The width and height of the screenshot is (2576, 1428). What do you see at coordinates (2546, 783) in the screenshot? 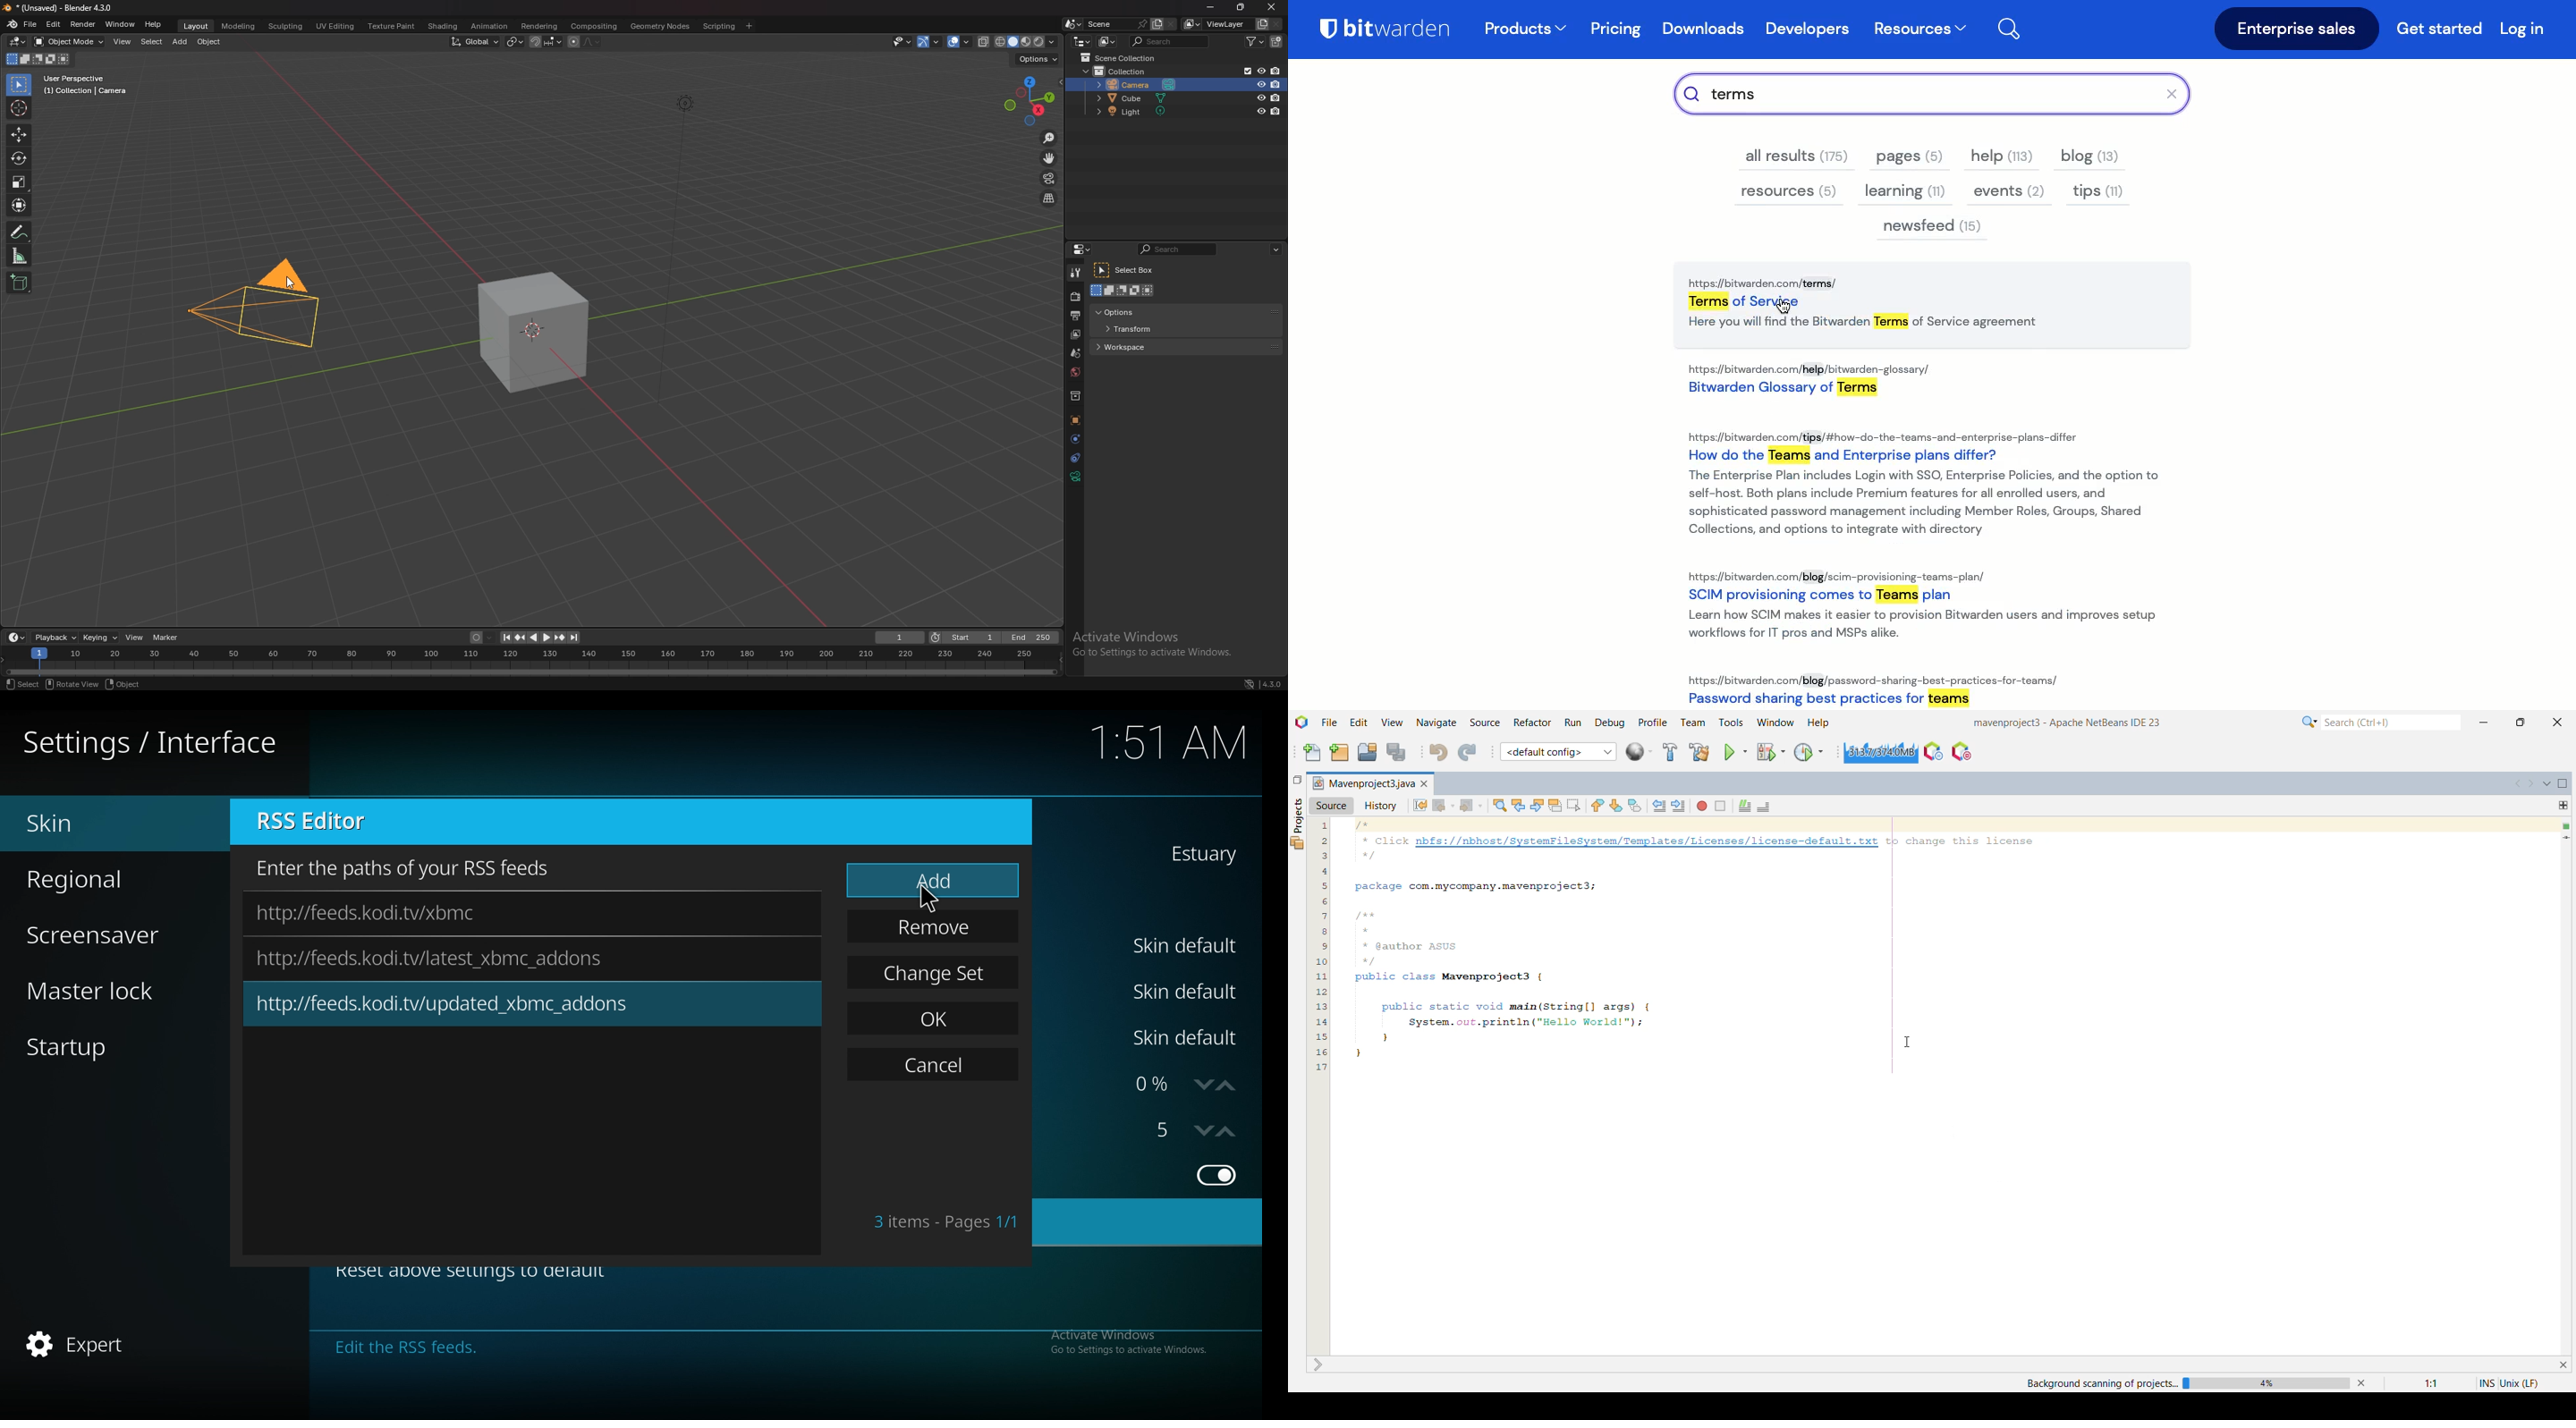
I see `Show Opened Documents List` at bounding box center [2546, 783].